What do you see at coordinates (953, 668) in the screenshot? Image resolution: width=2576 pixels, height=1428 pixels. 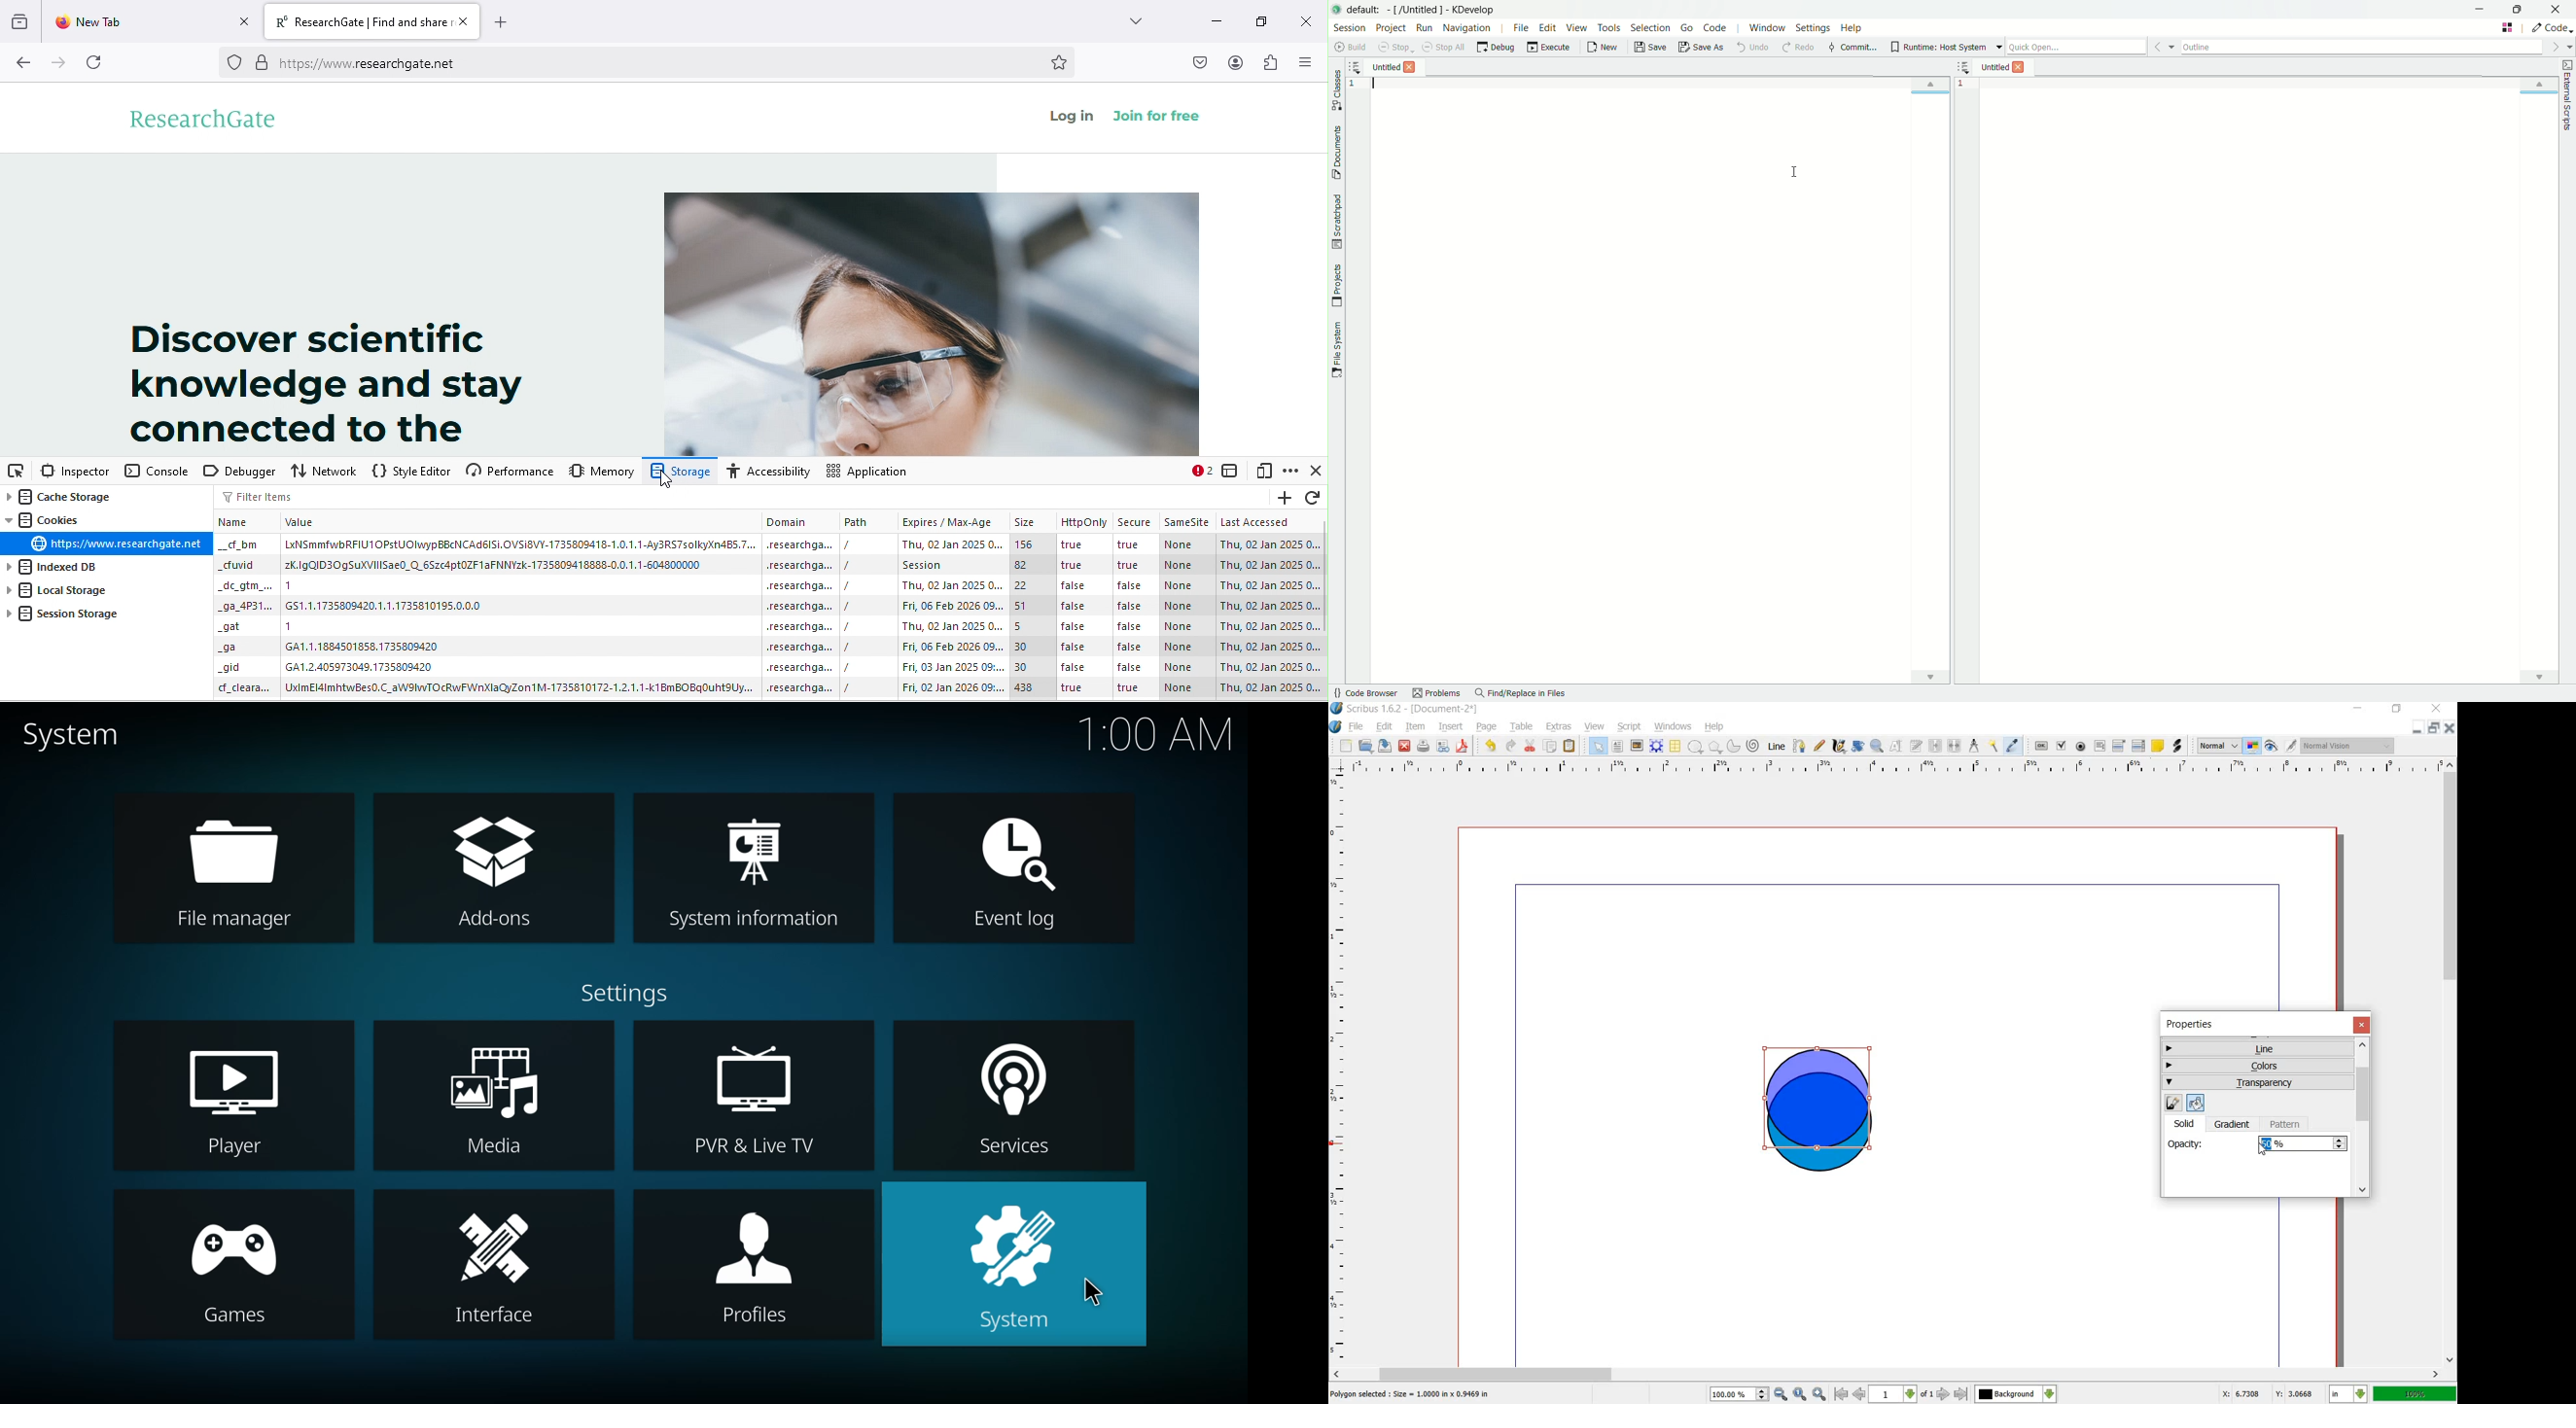 I see `date` at bounding box center [953, 668].